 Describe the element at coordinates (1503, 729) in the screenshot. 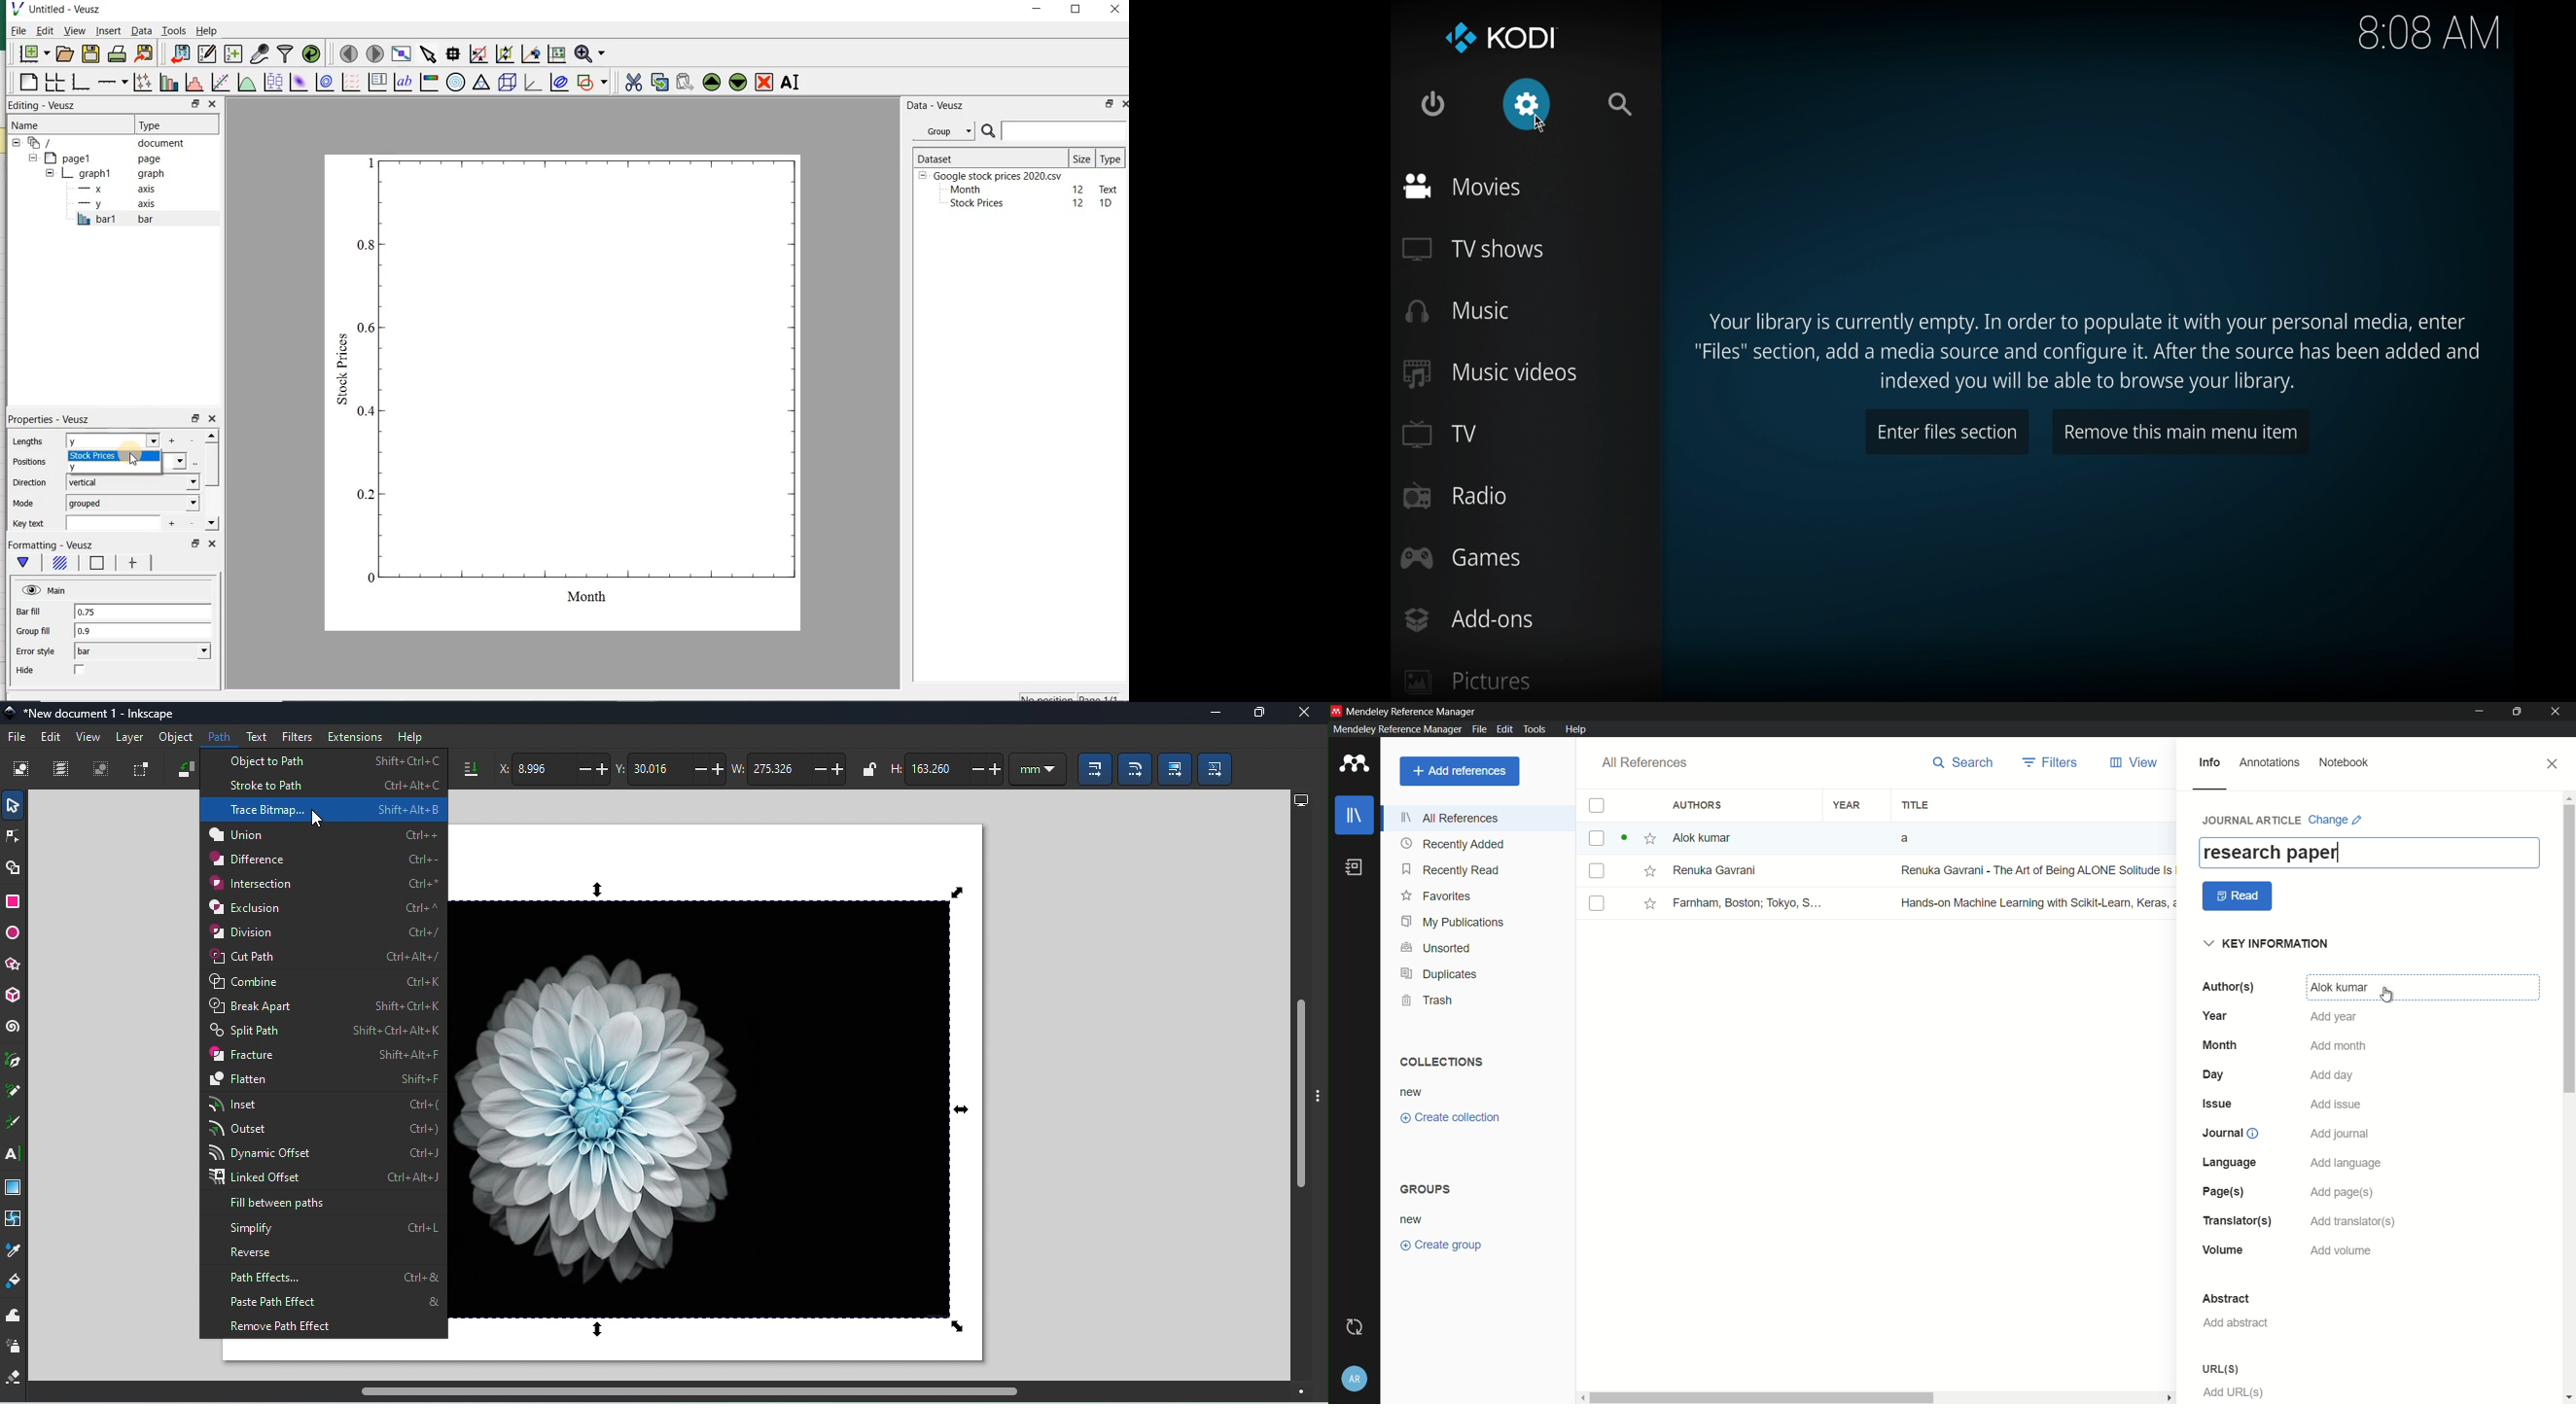

I see `edit menu` at that location.